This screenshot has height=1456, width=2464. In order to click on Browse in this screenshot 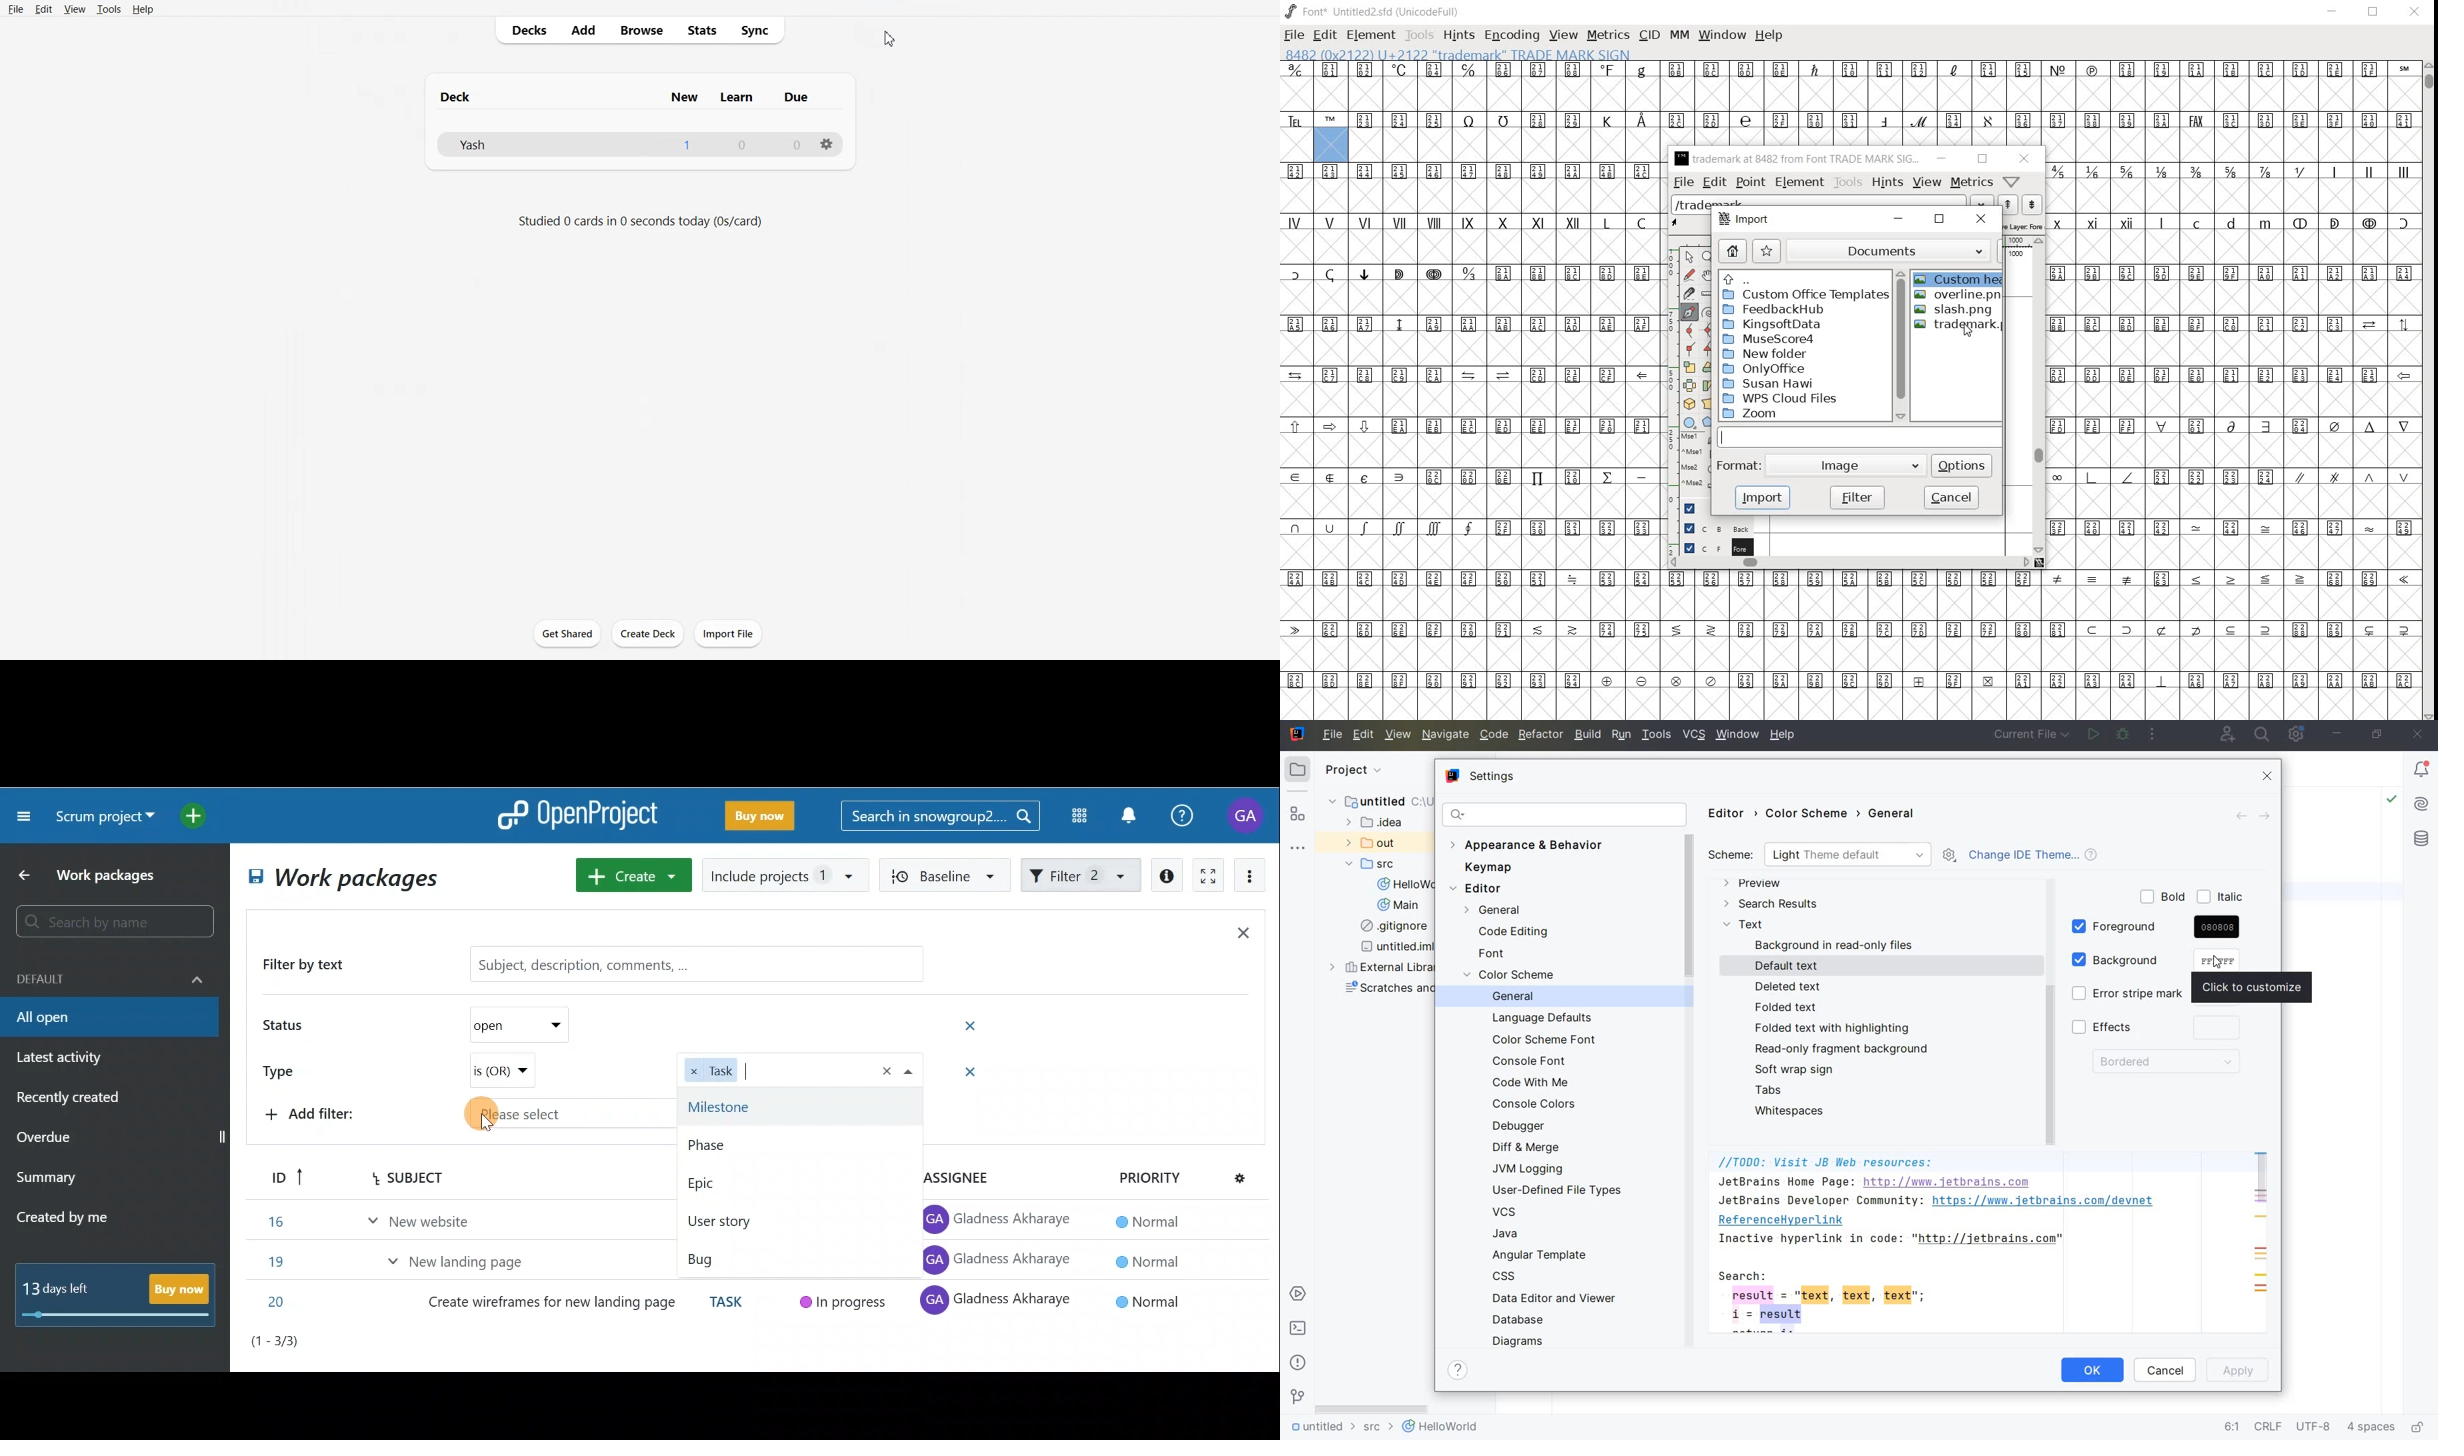, I will do `click(640, 30)`.